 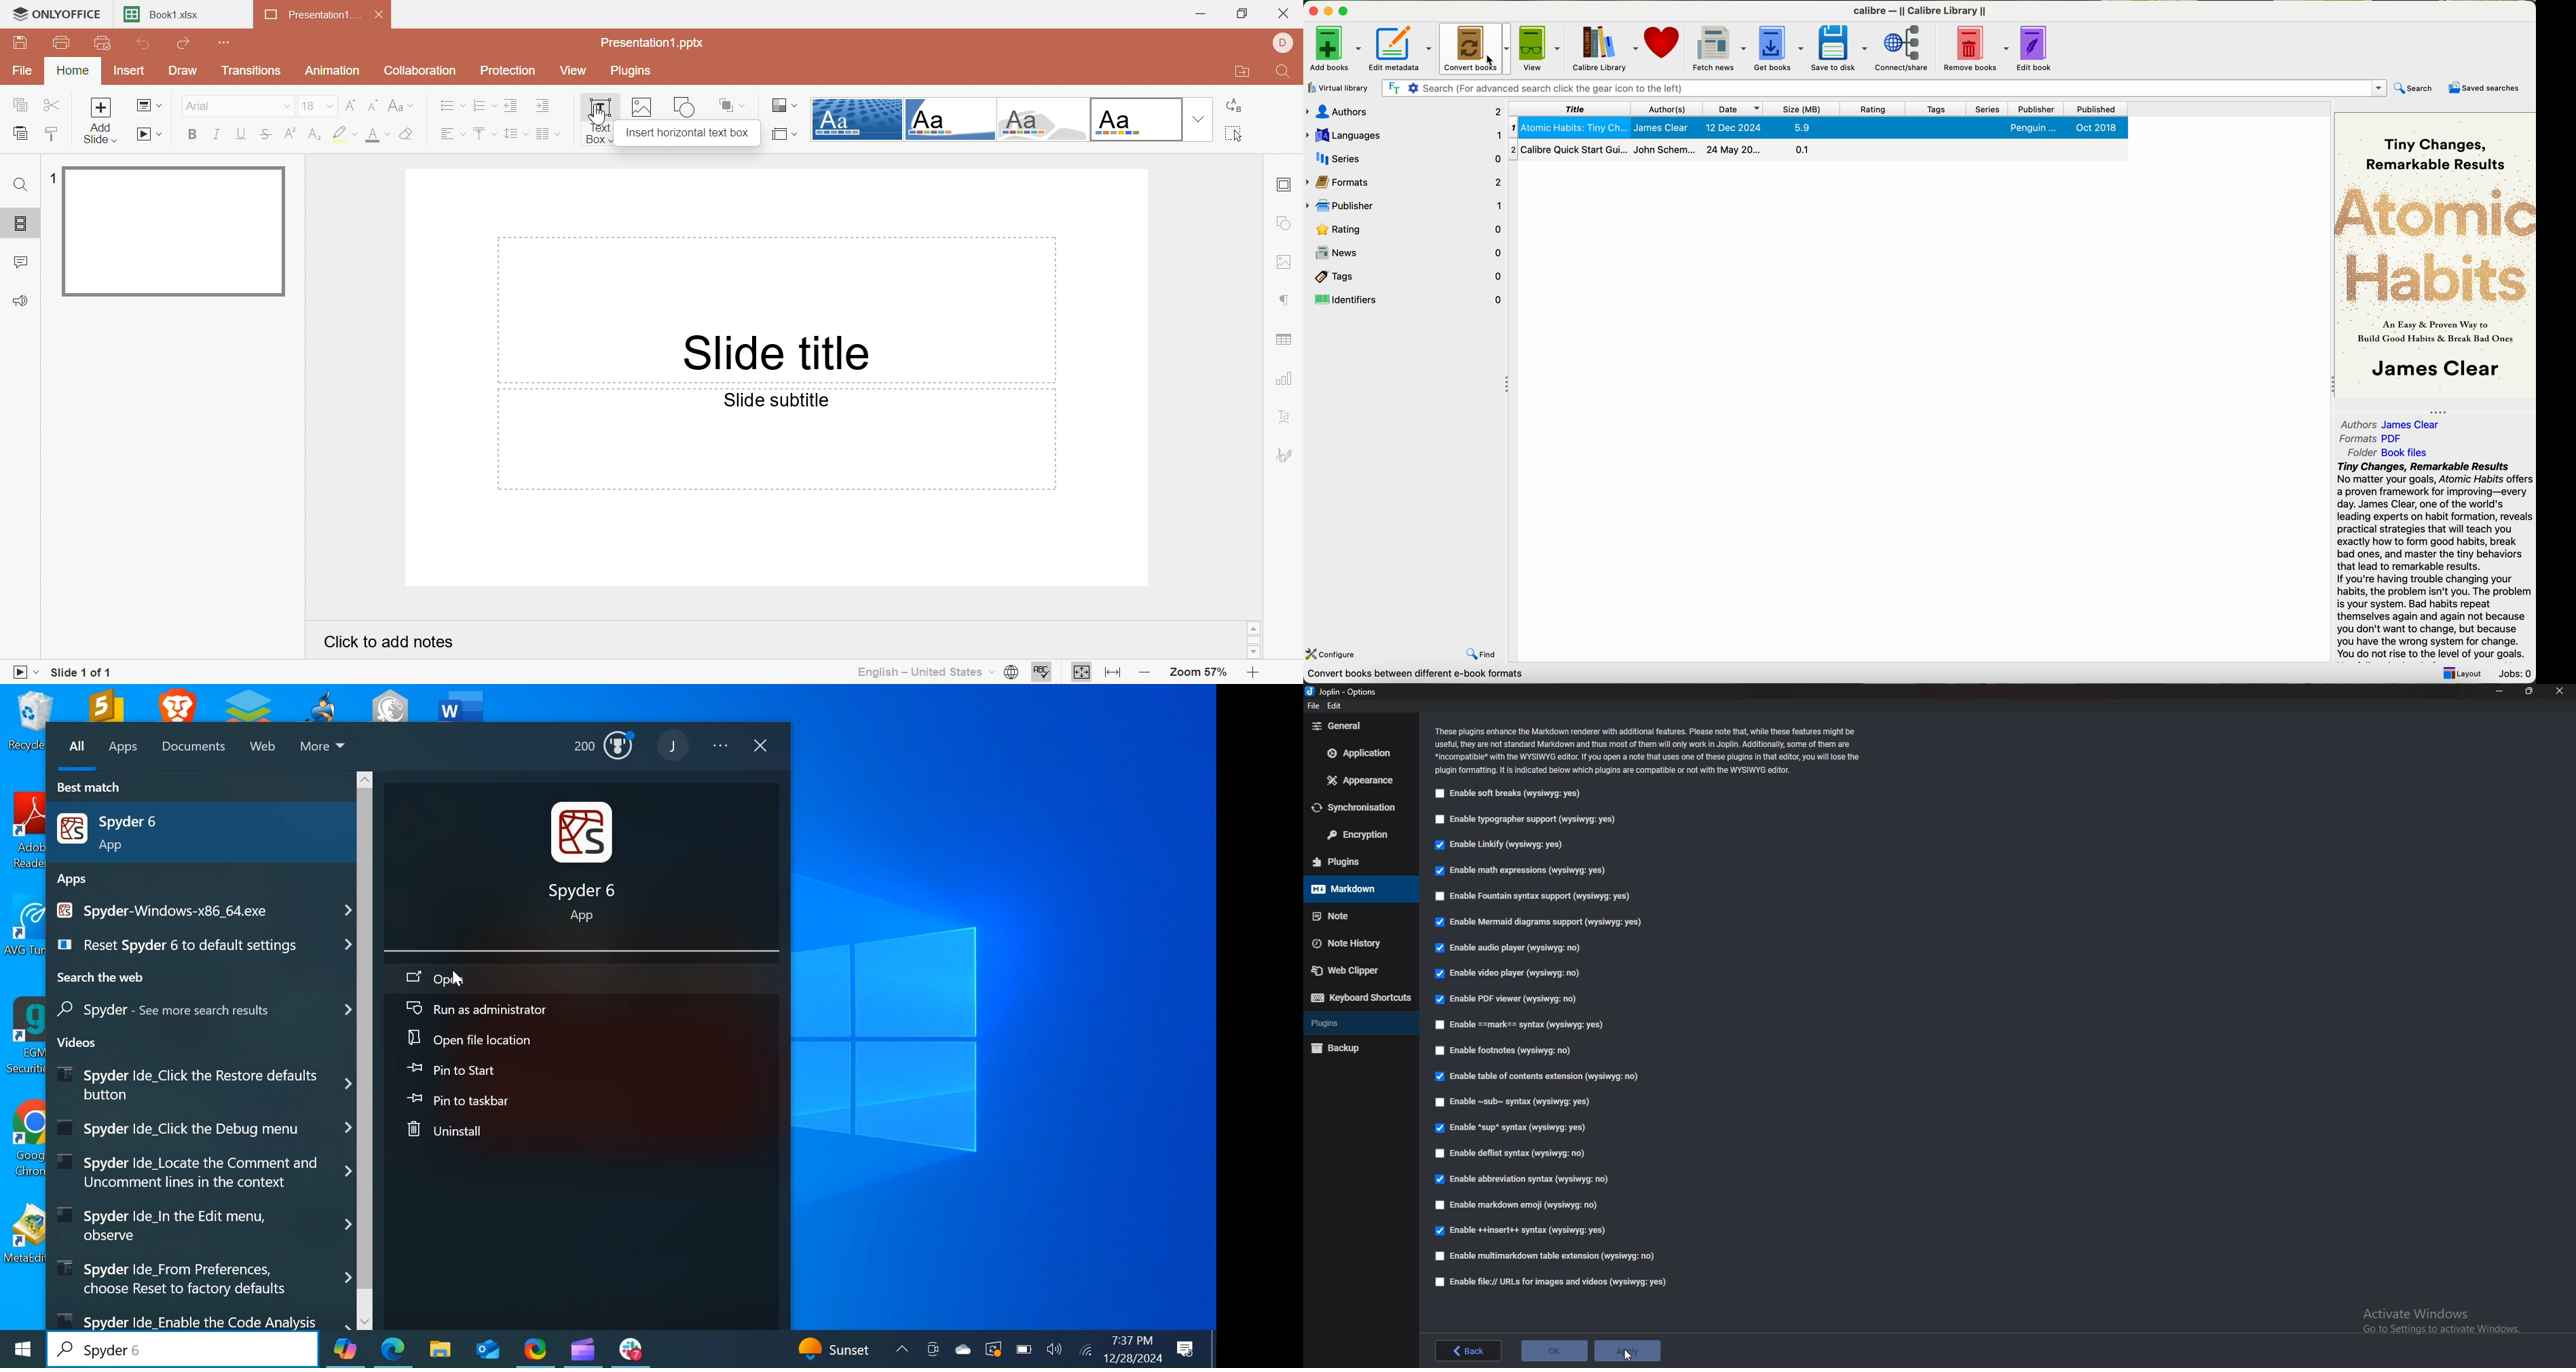 What do you see at coordinates (2436, 561) in the screenshot?
I see `summary` at bounding box center [2436, 561].